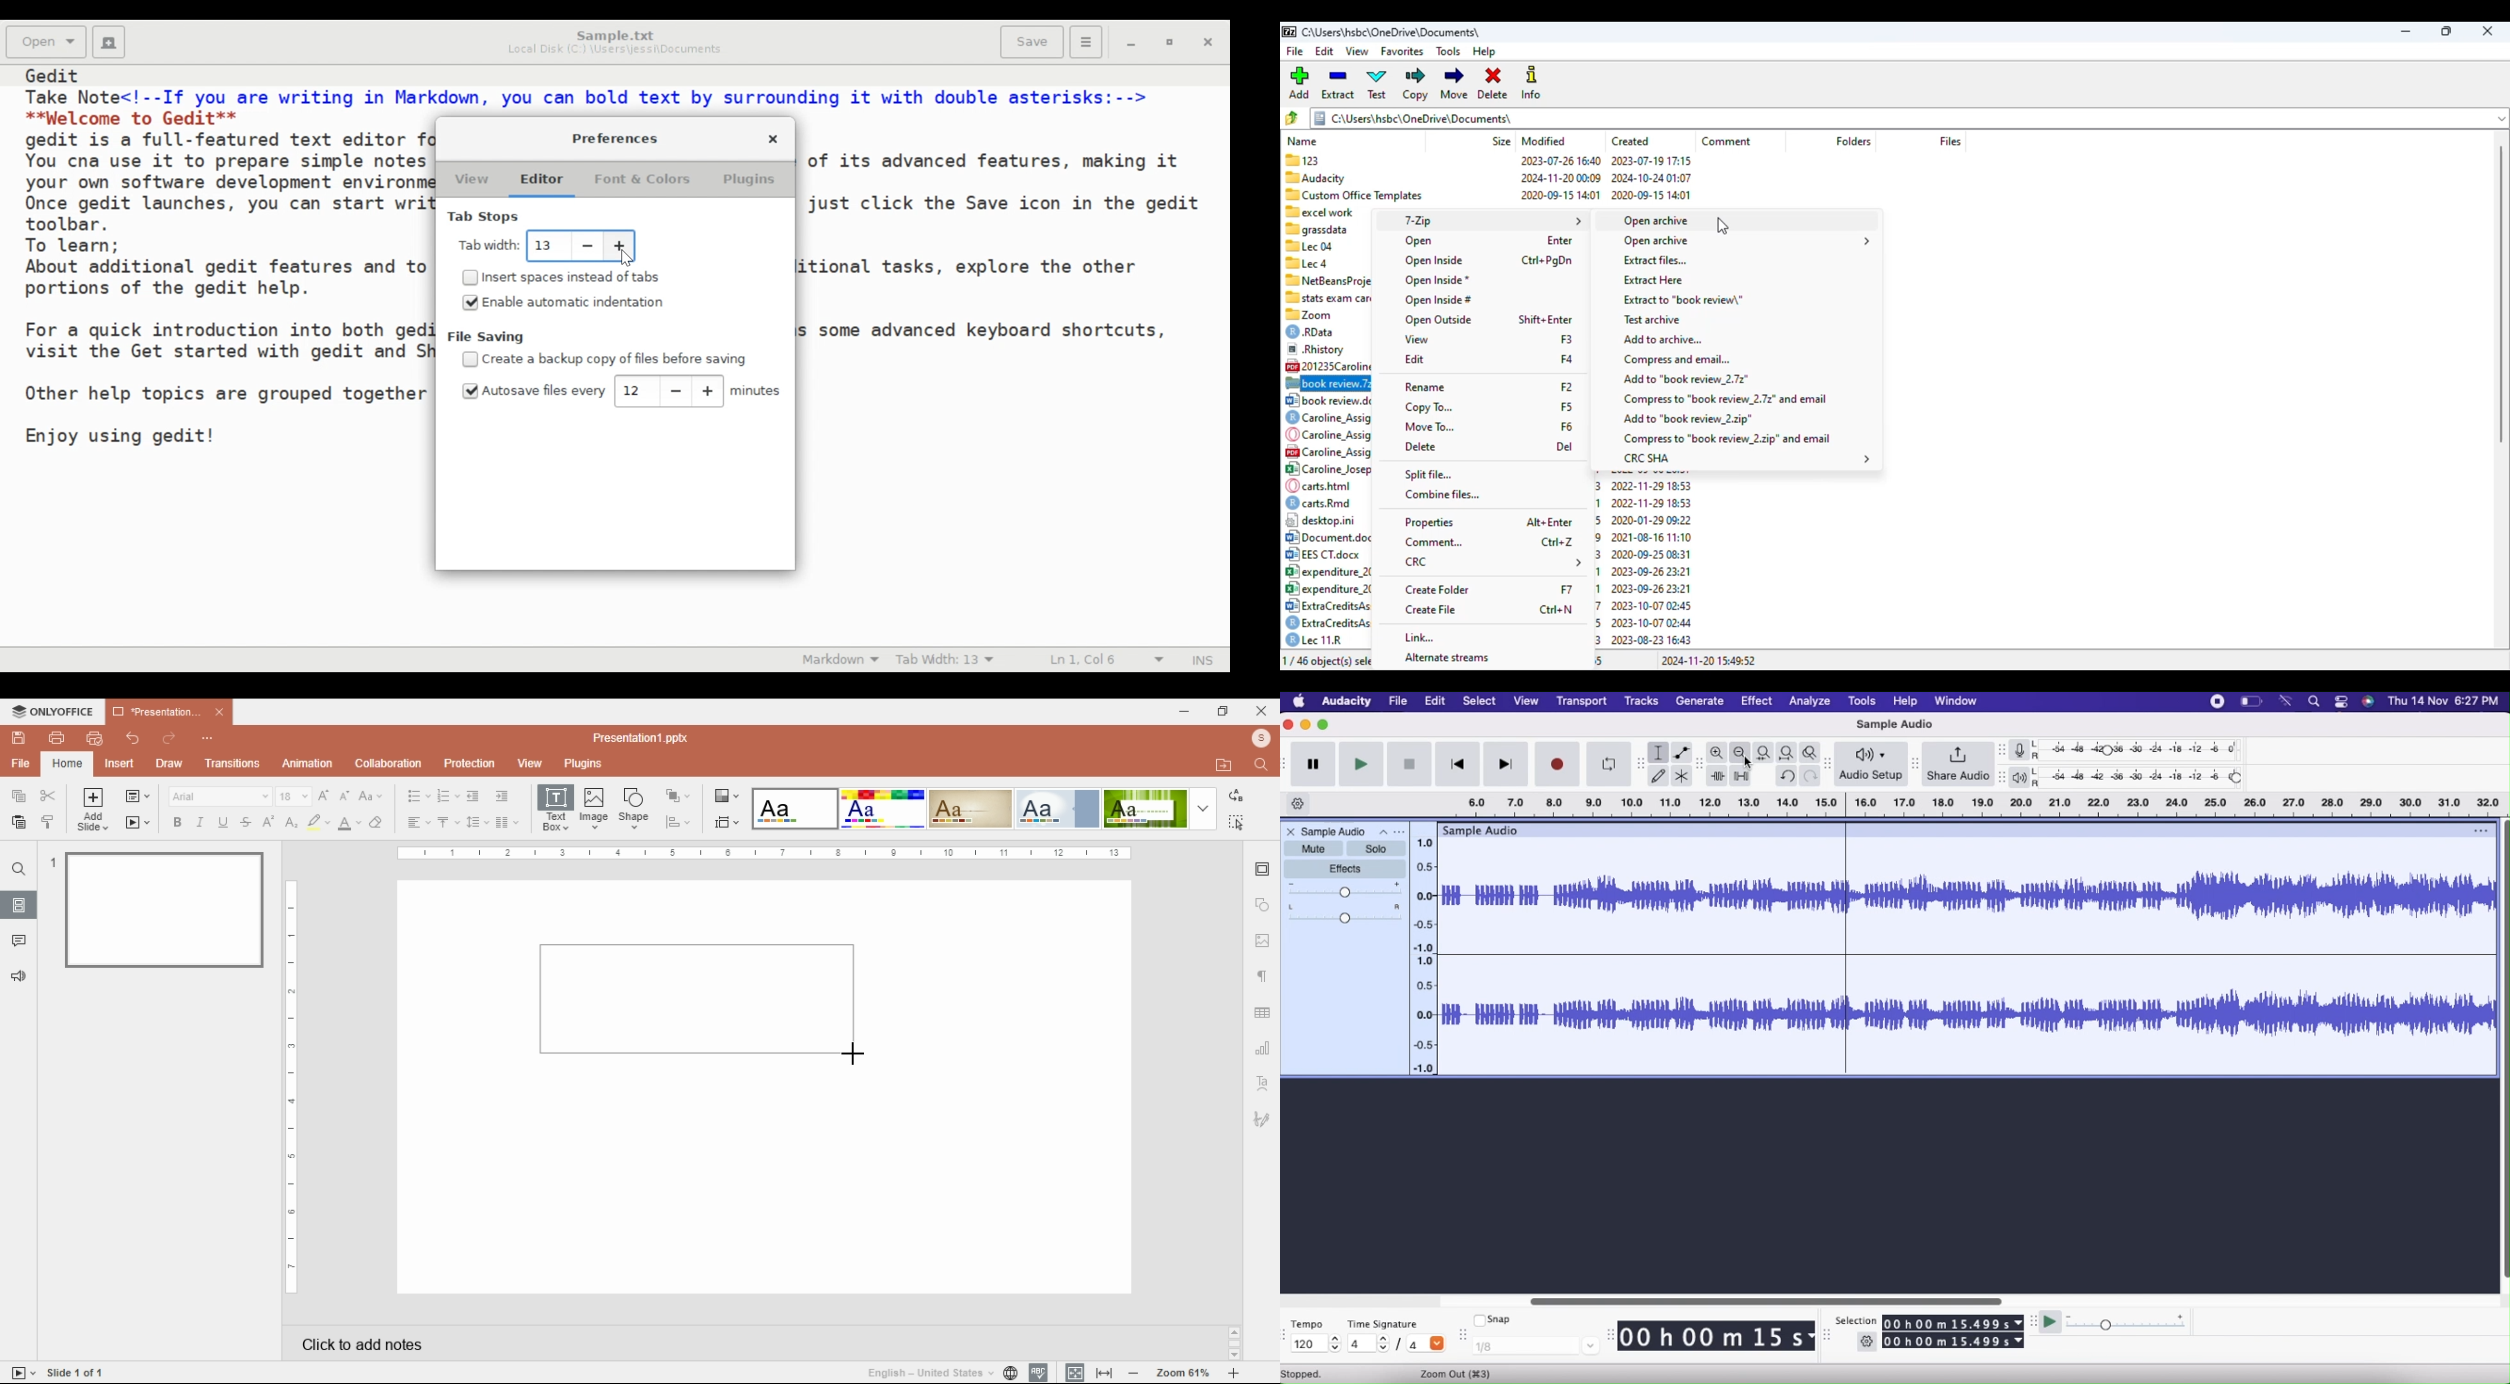 The height and width of the screenshot is (1400, 2520). What do you see at coordinates (1303, 141) in the screenshot?
I see `name` at bounding box center [1303, 141].